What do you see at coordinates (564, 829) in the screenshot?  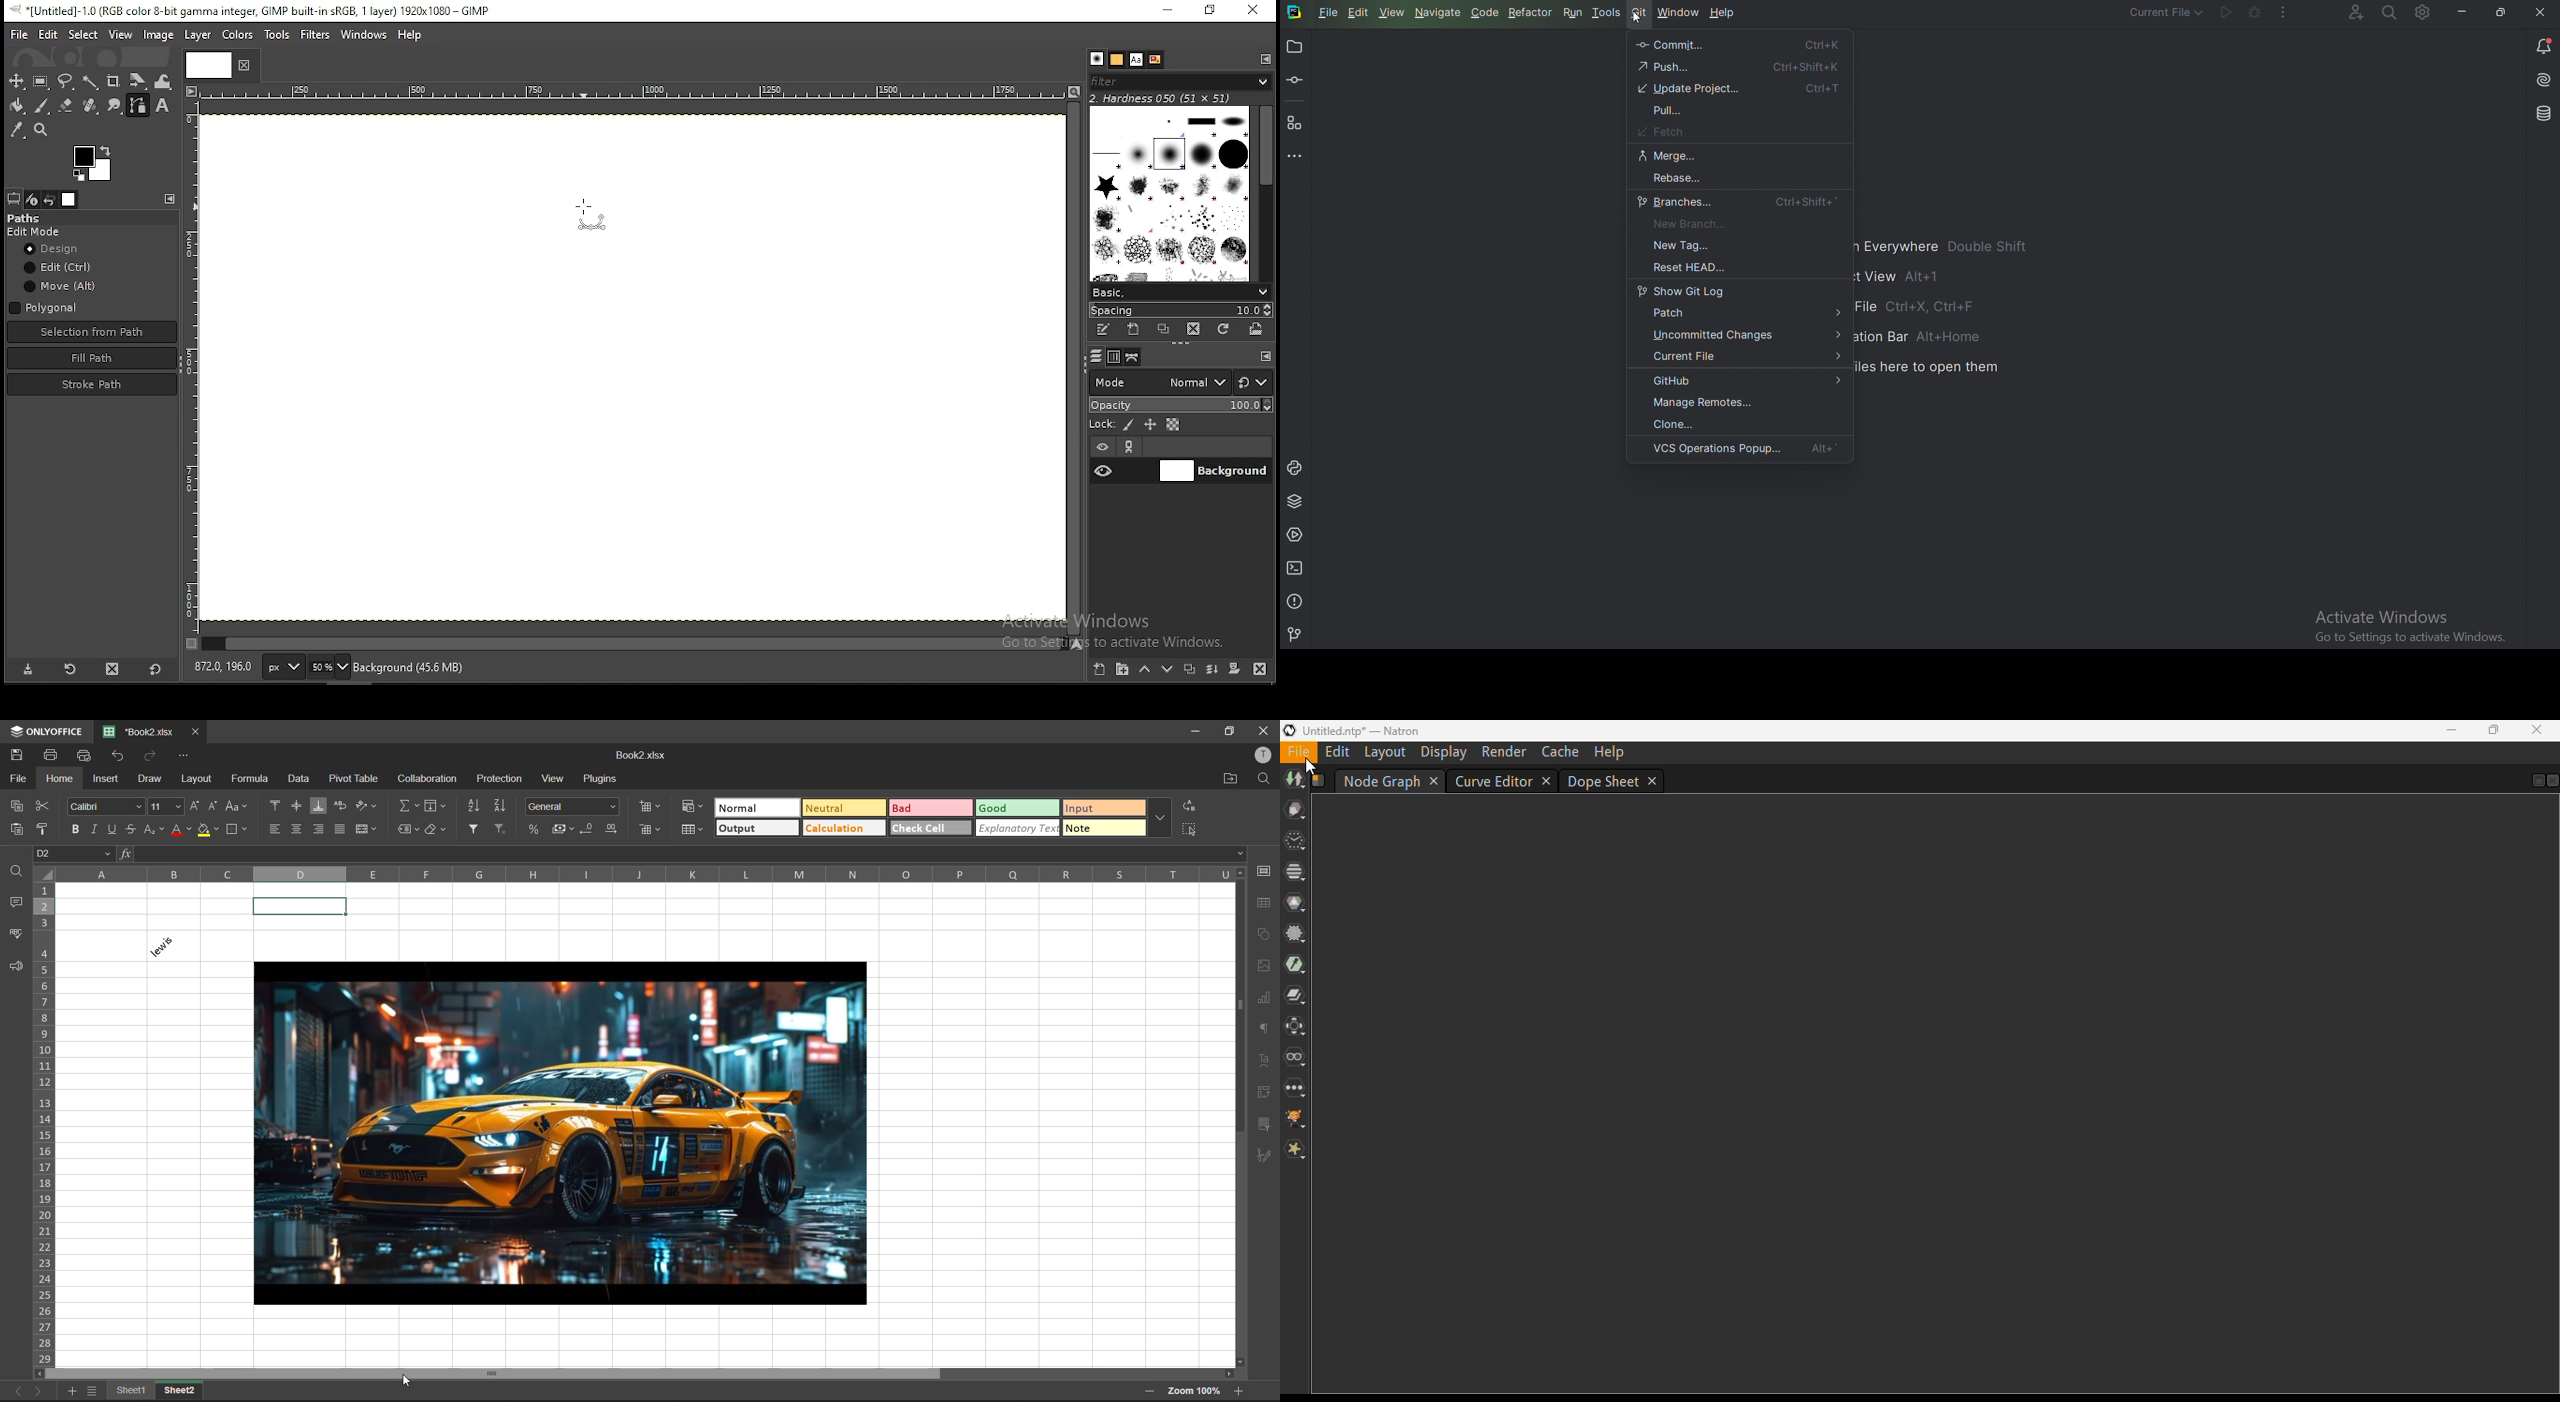 I see `accounting` at bounding box center [564, 829].